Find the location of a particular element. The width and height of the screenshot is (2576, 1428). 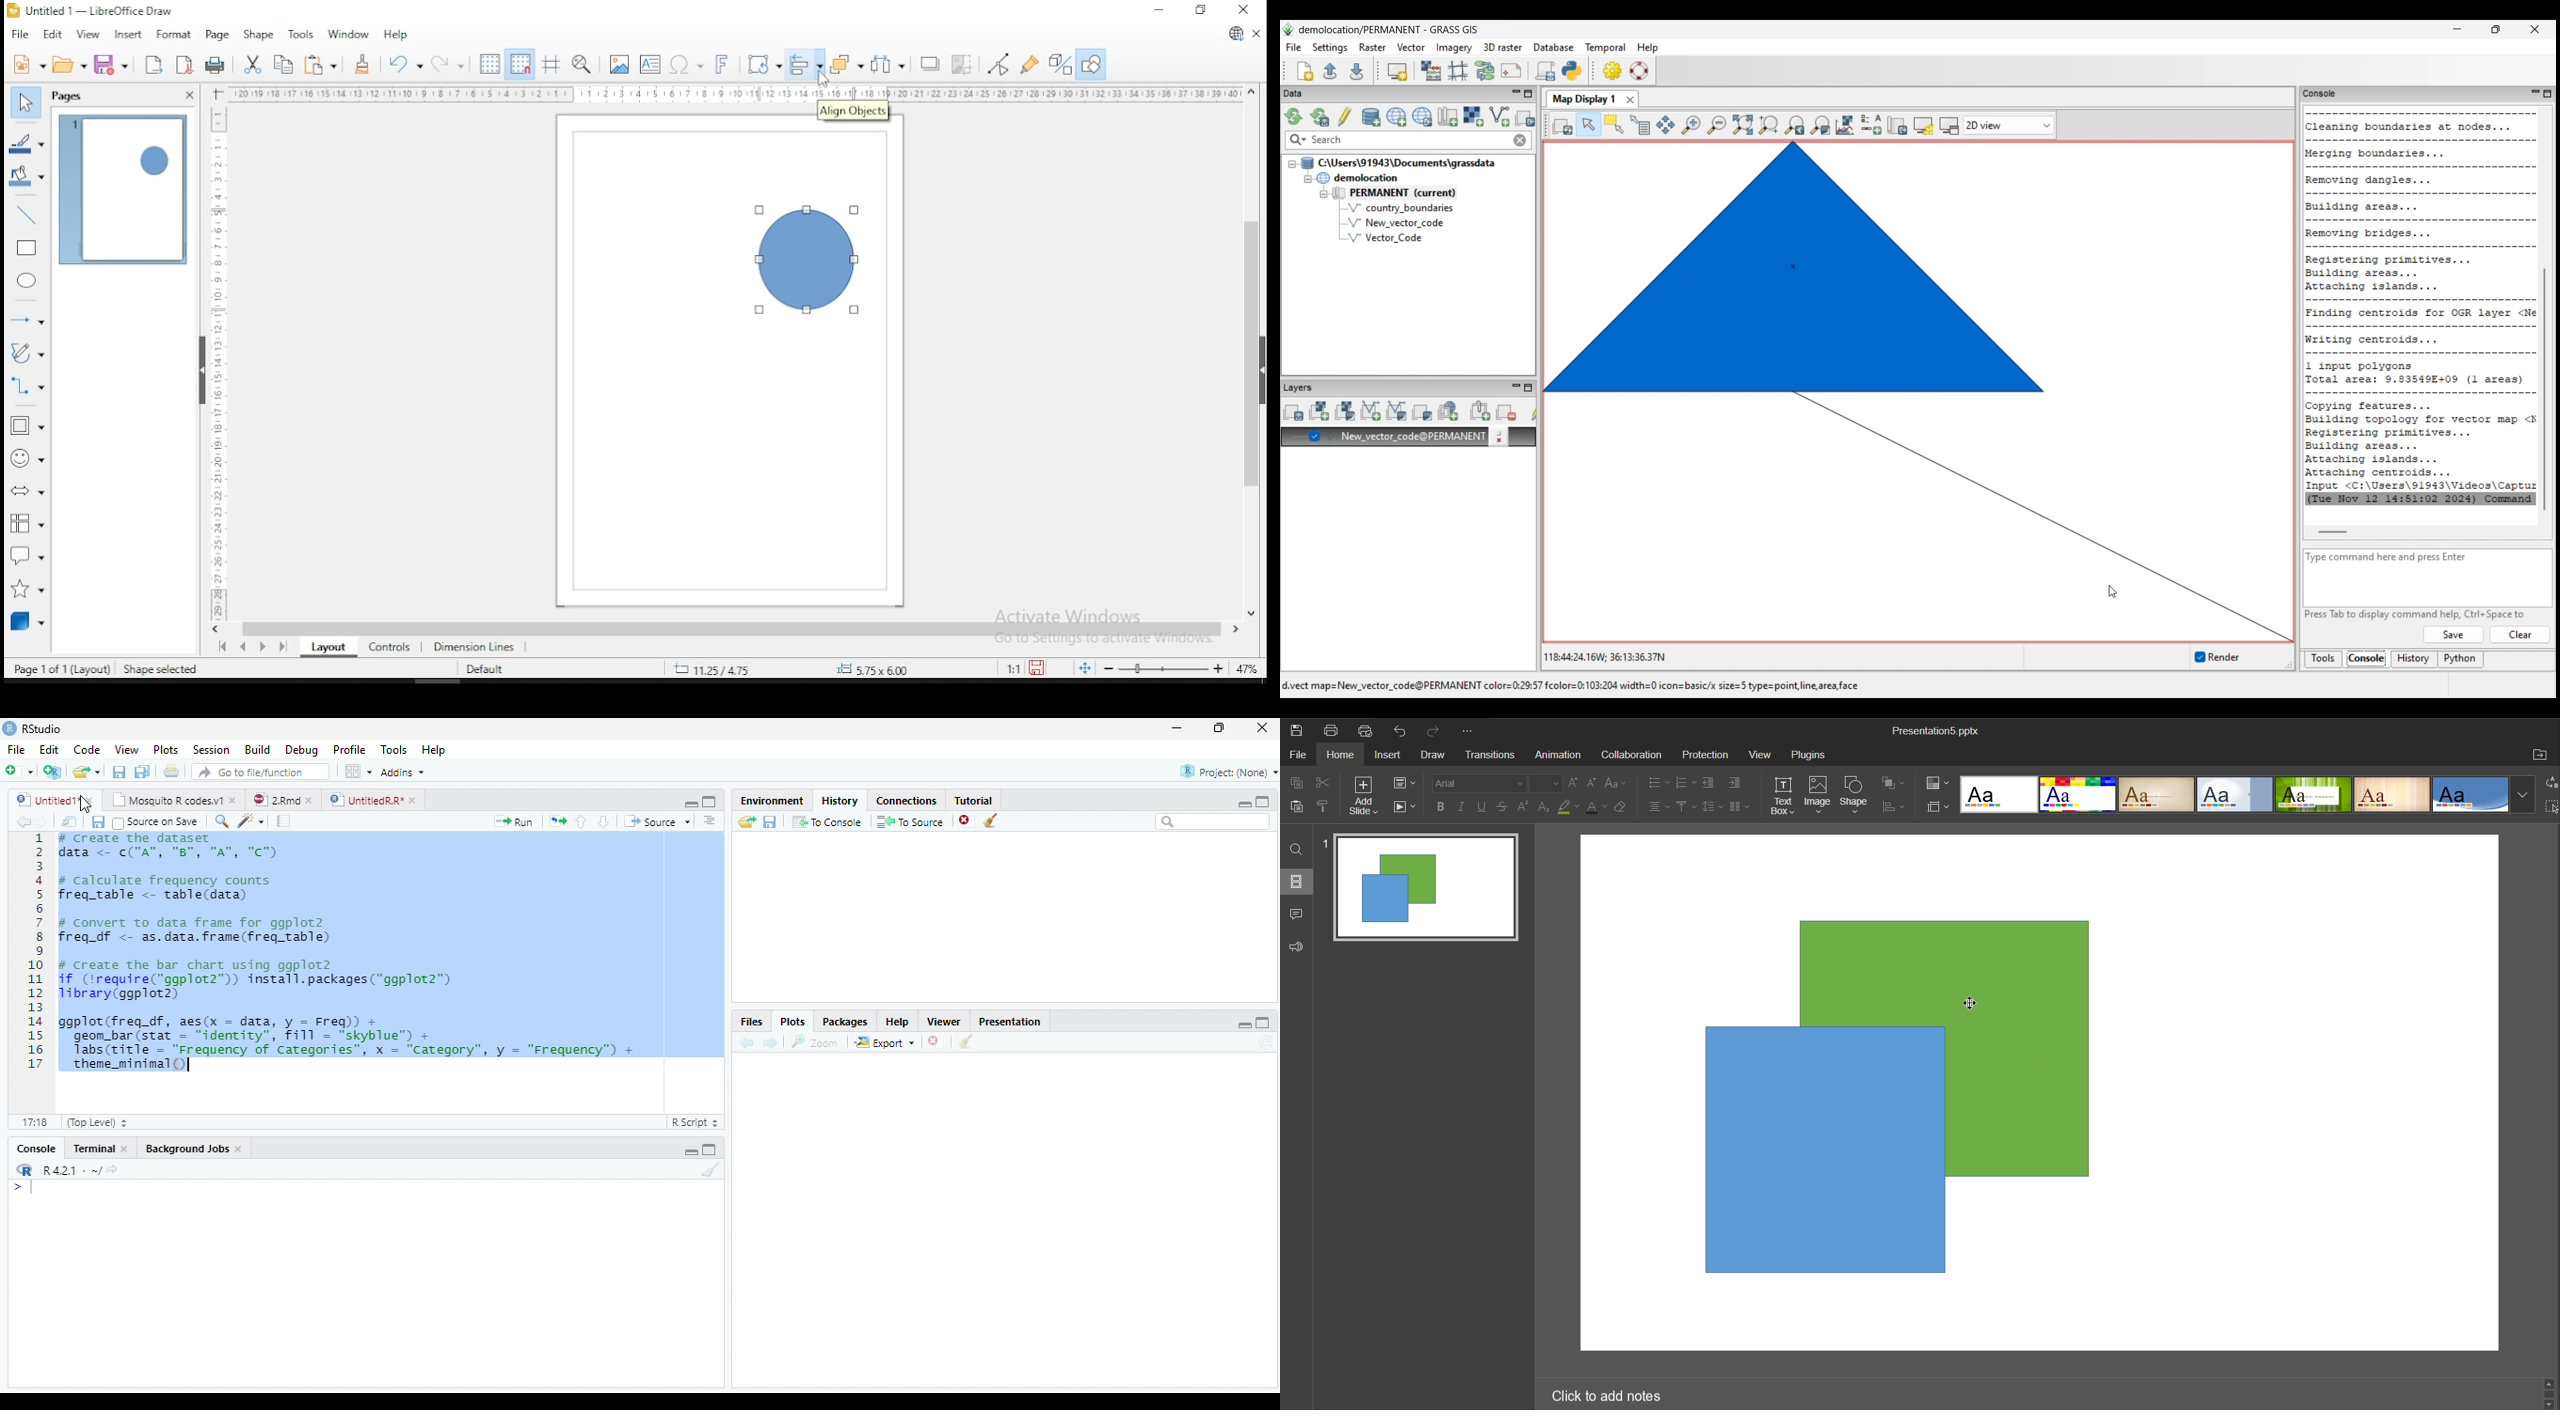

Load workspace is located at coordinates (744, 823).